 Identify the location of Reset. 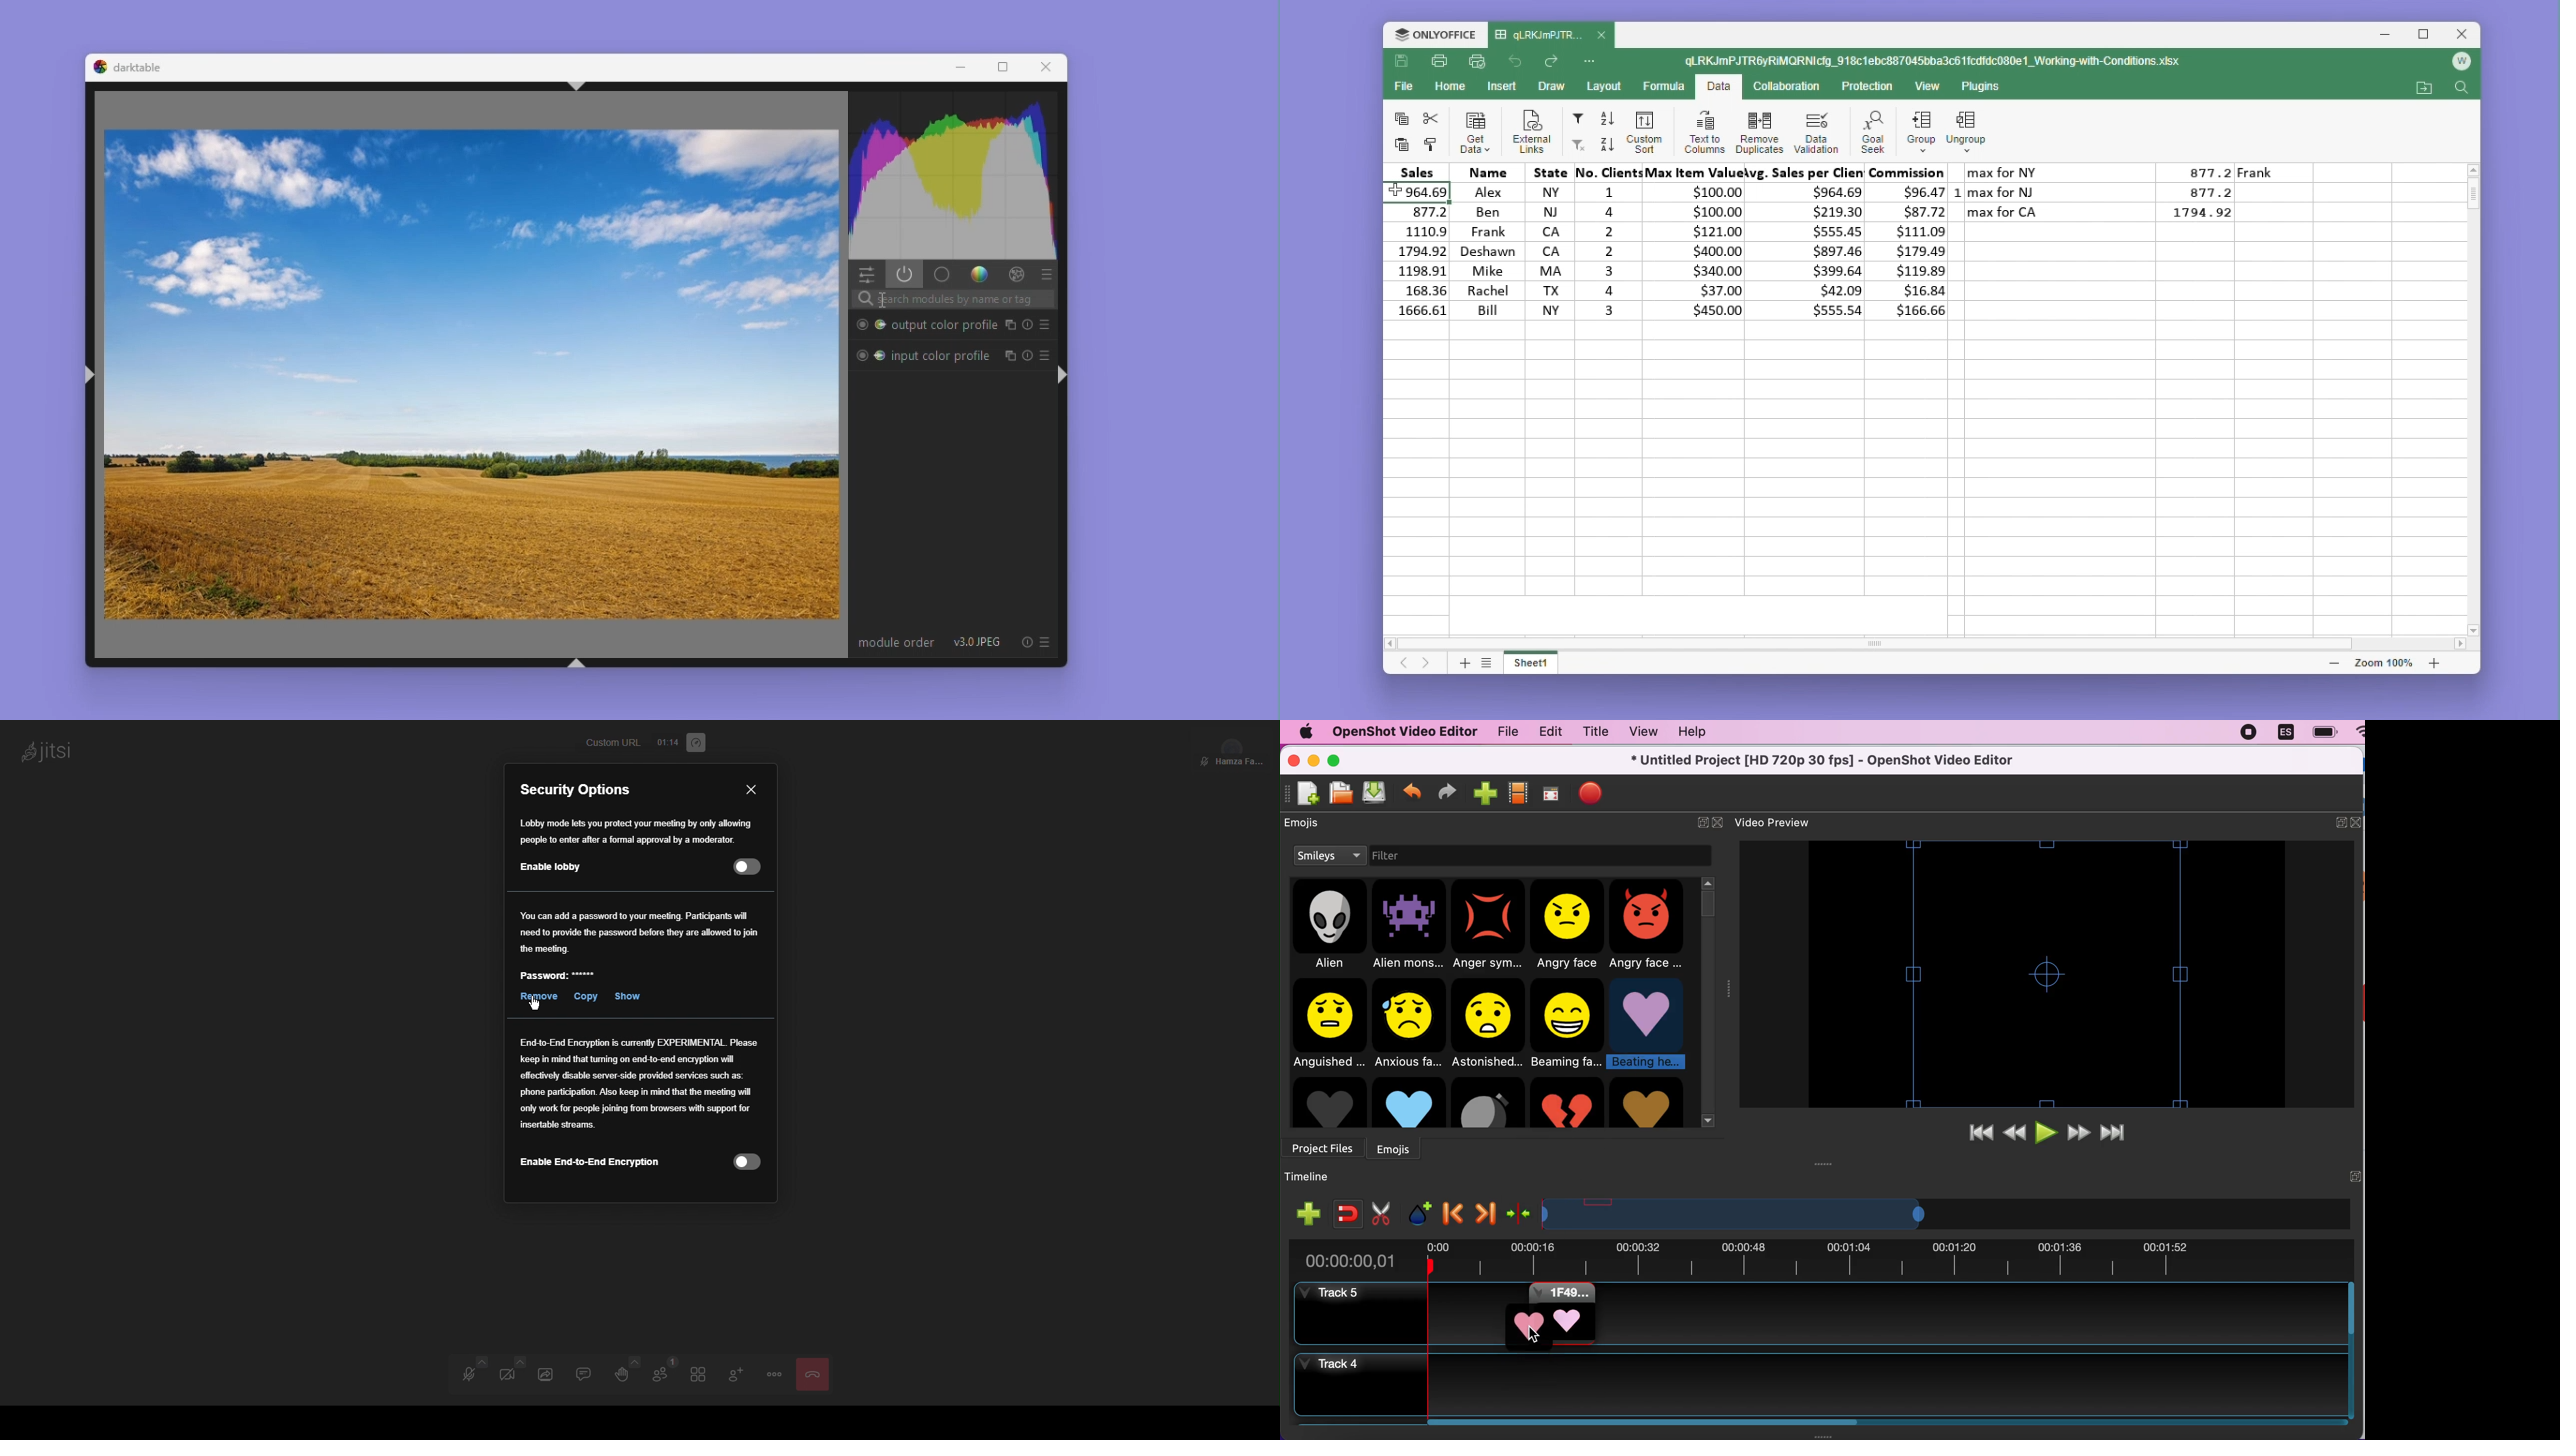
(1028, 353).